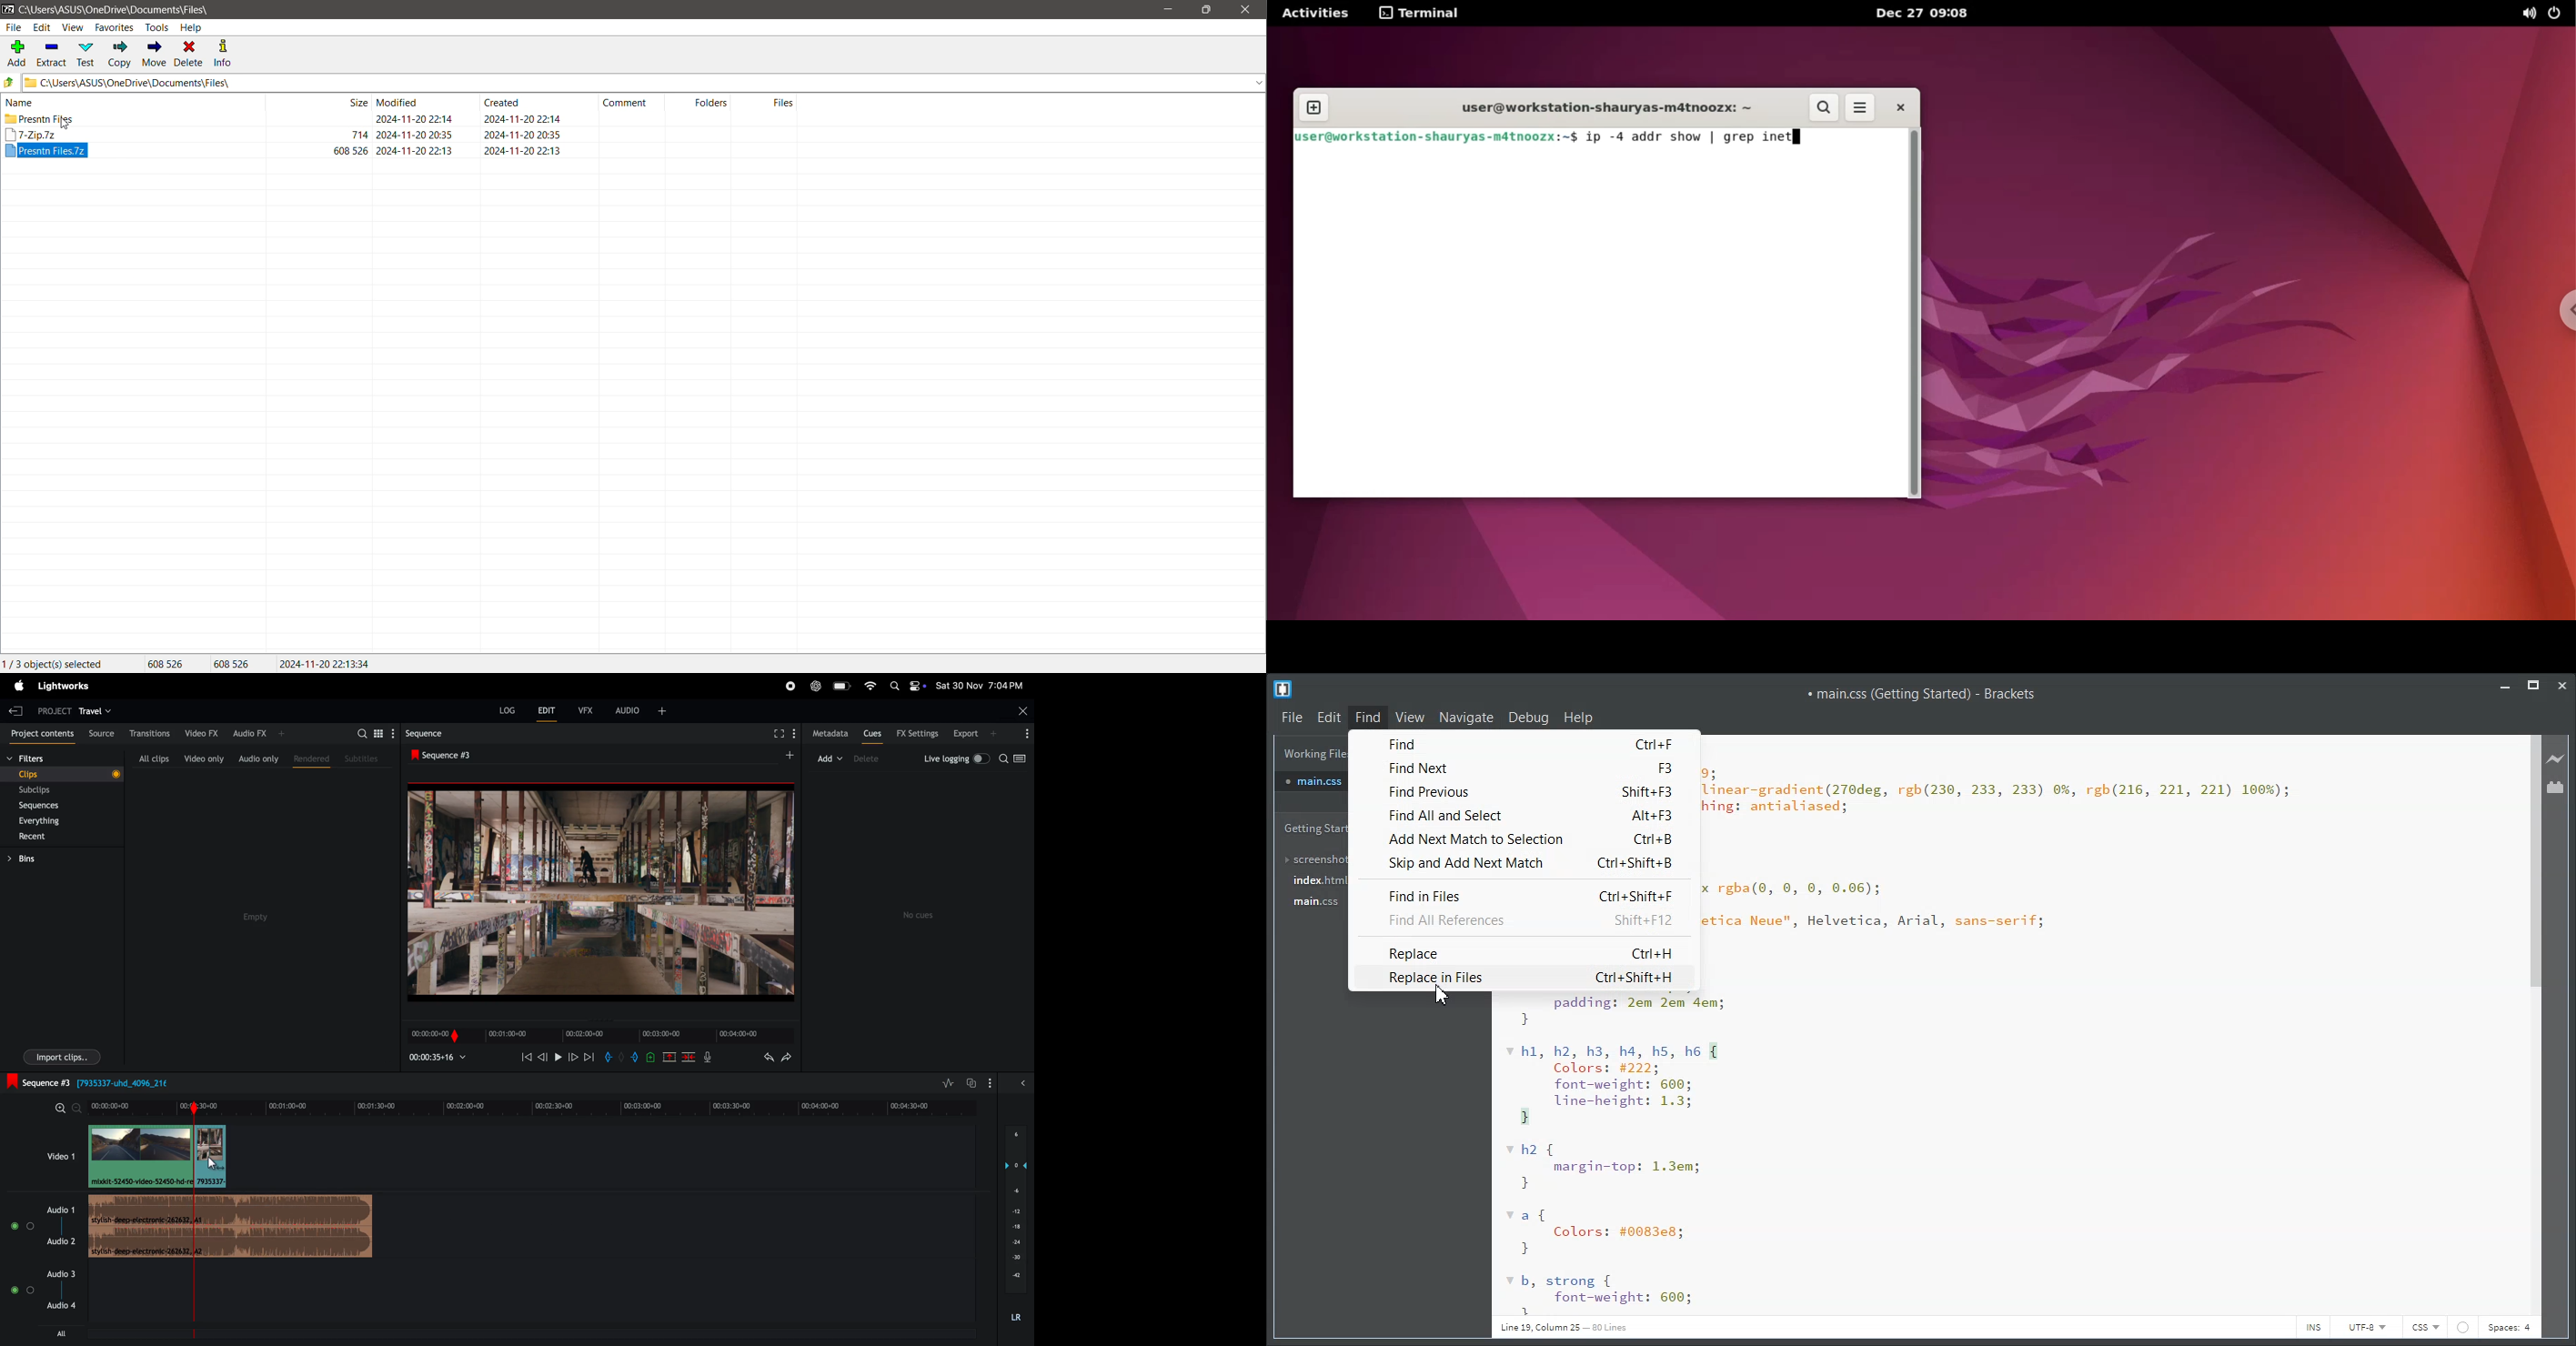 The width and height of the screenshot is (2576, 1372). What do you see at coordinates (1533, 897) in the screenshot?
I see `Find in Files Ctrl+Shift+F` at bounding box center [1533, 897].